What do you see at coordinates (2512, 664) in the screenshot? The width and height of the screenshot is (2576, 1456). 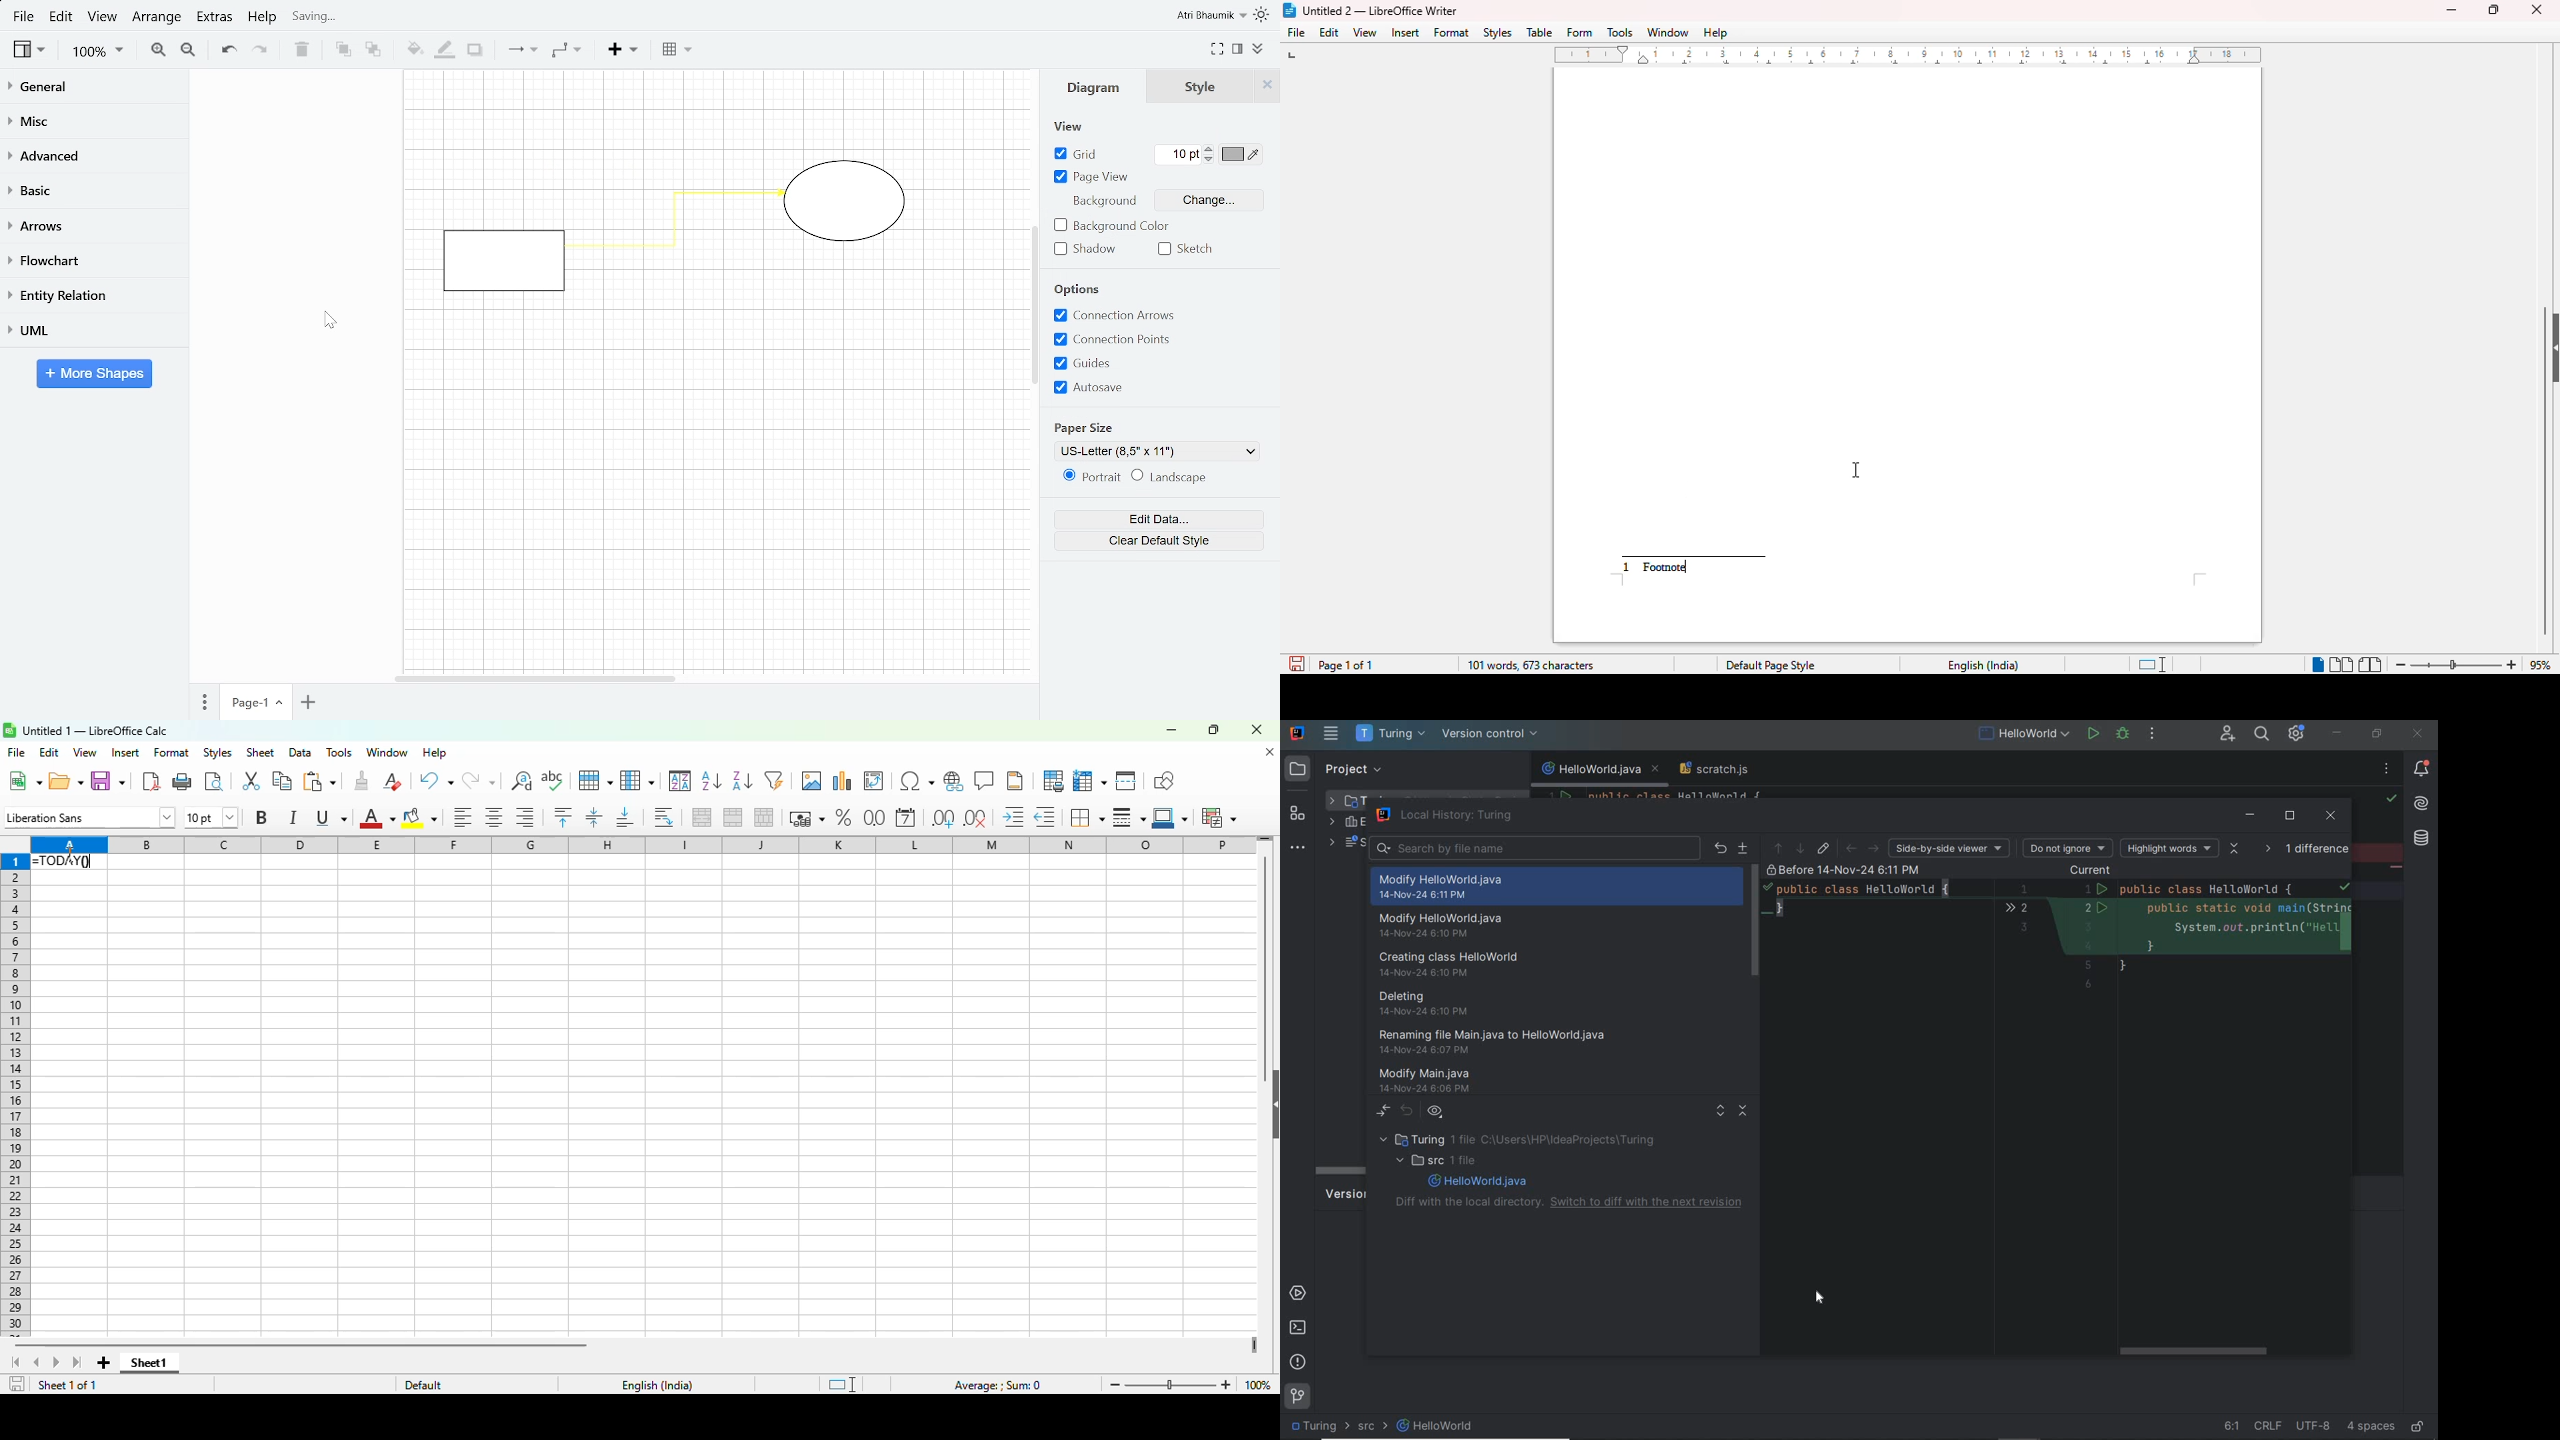 I see `zoom in` at bounding box center [2512, 664].